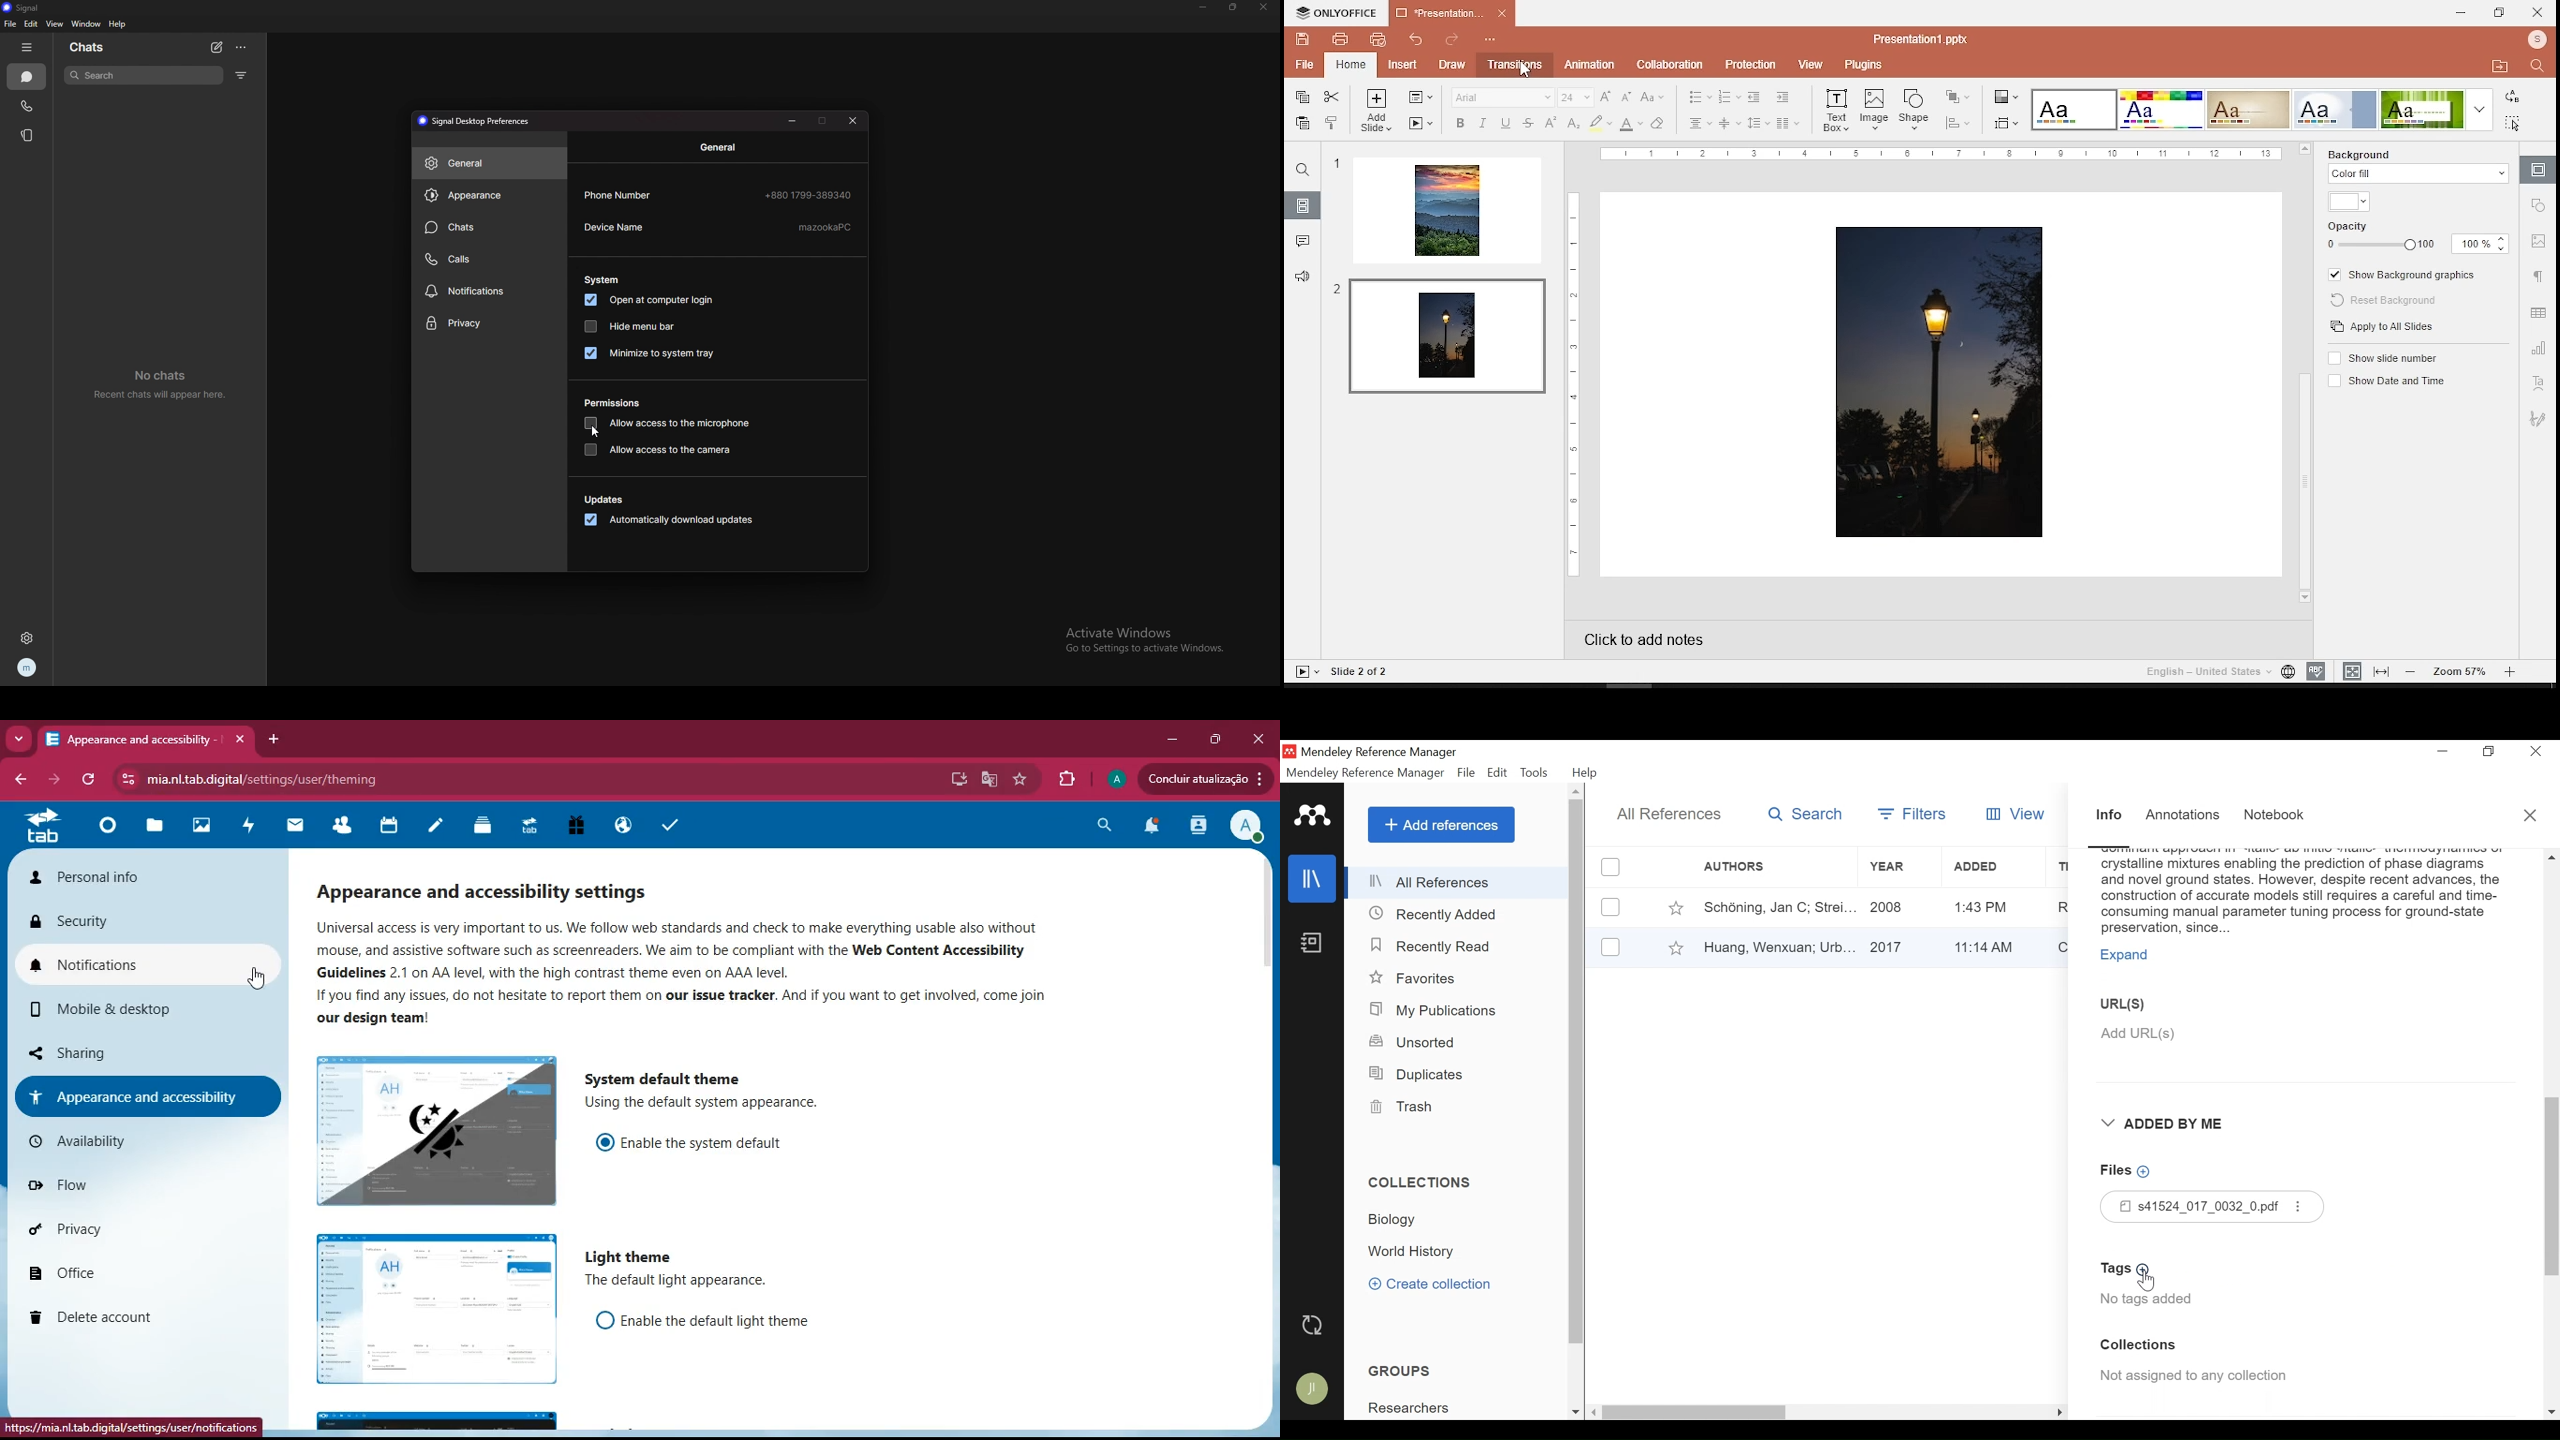  What do you see at coordinates (440, 828) in the screenshot?
I see `notes` at bounding box center [440, 828].